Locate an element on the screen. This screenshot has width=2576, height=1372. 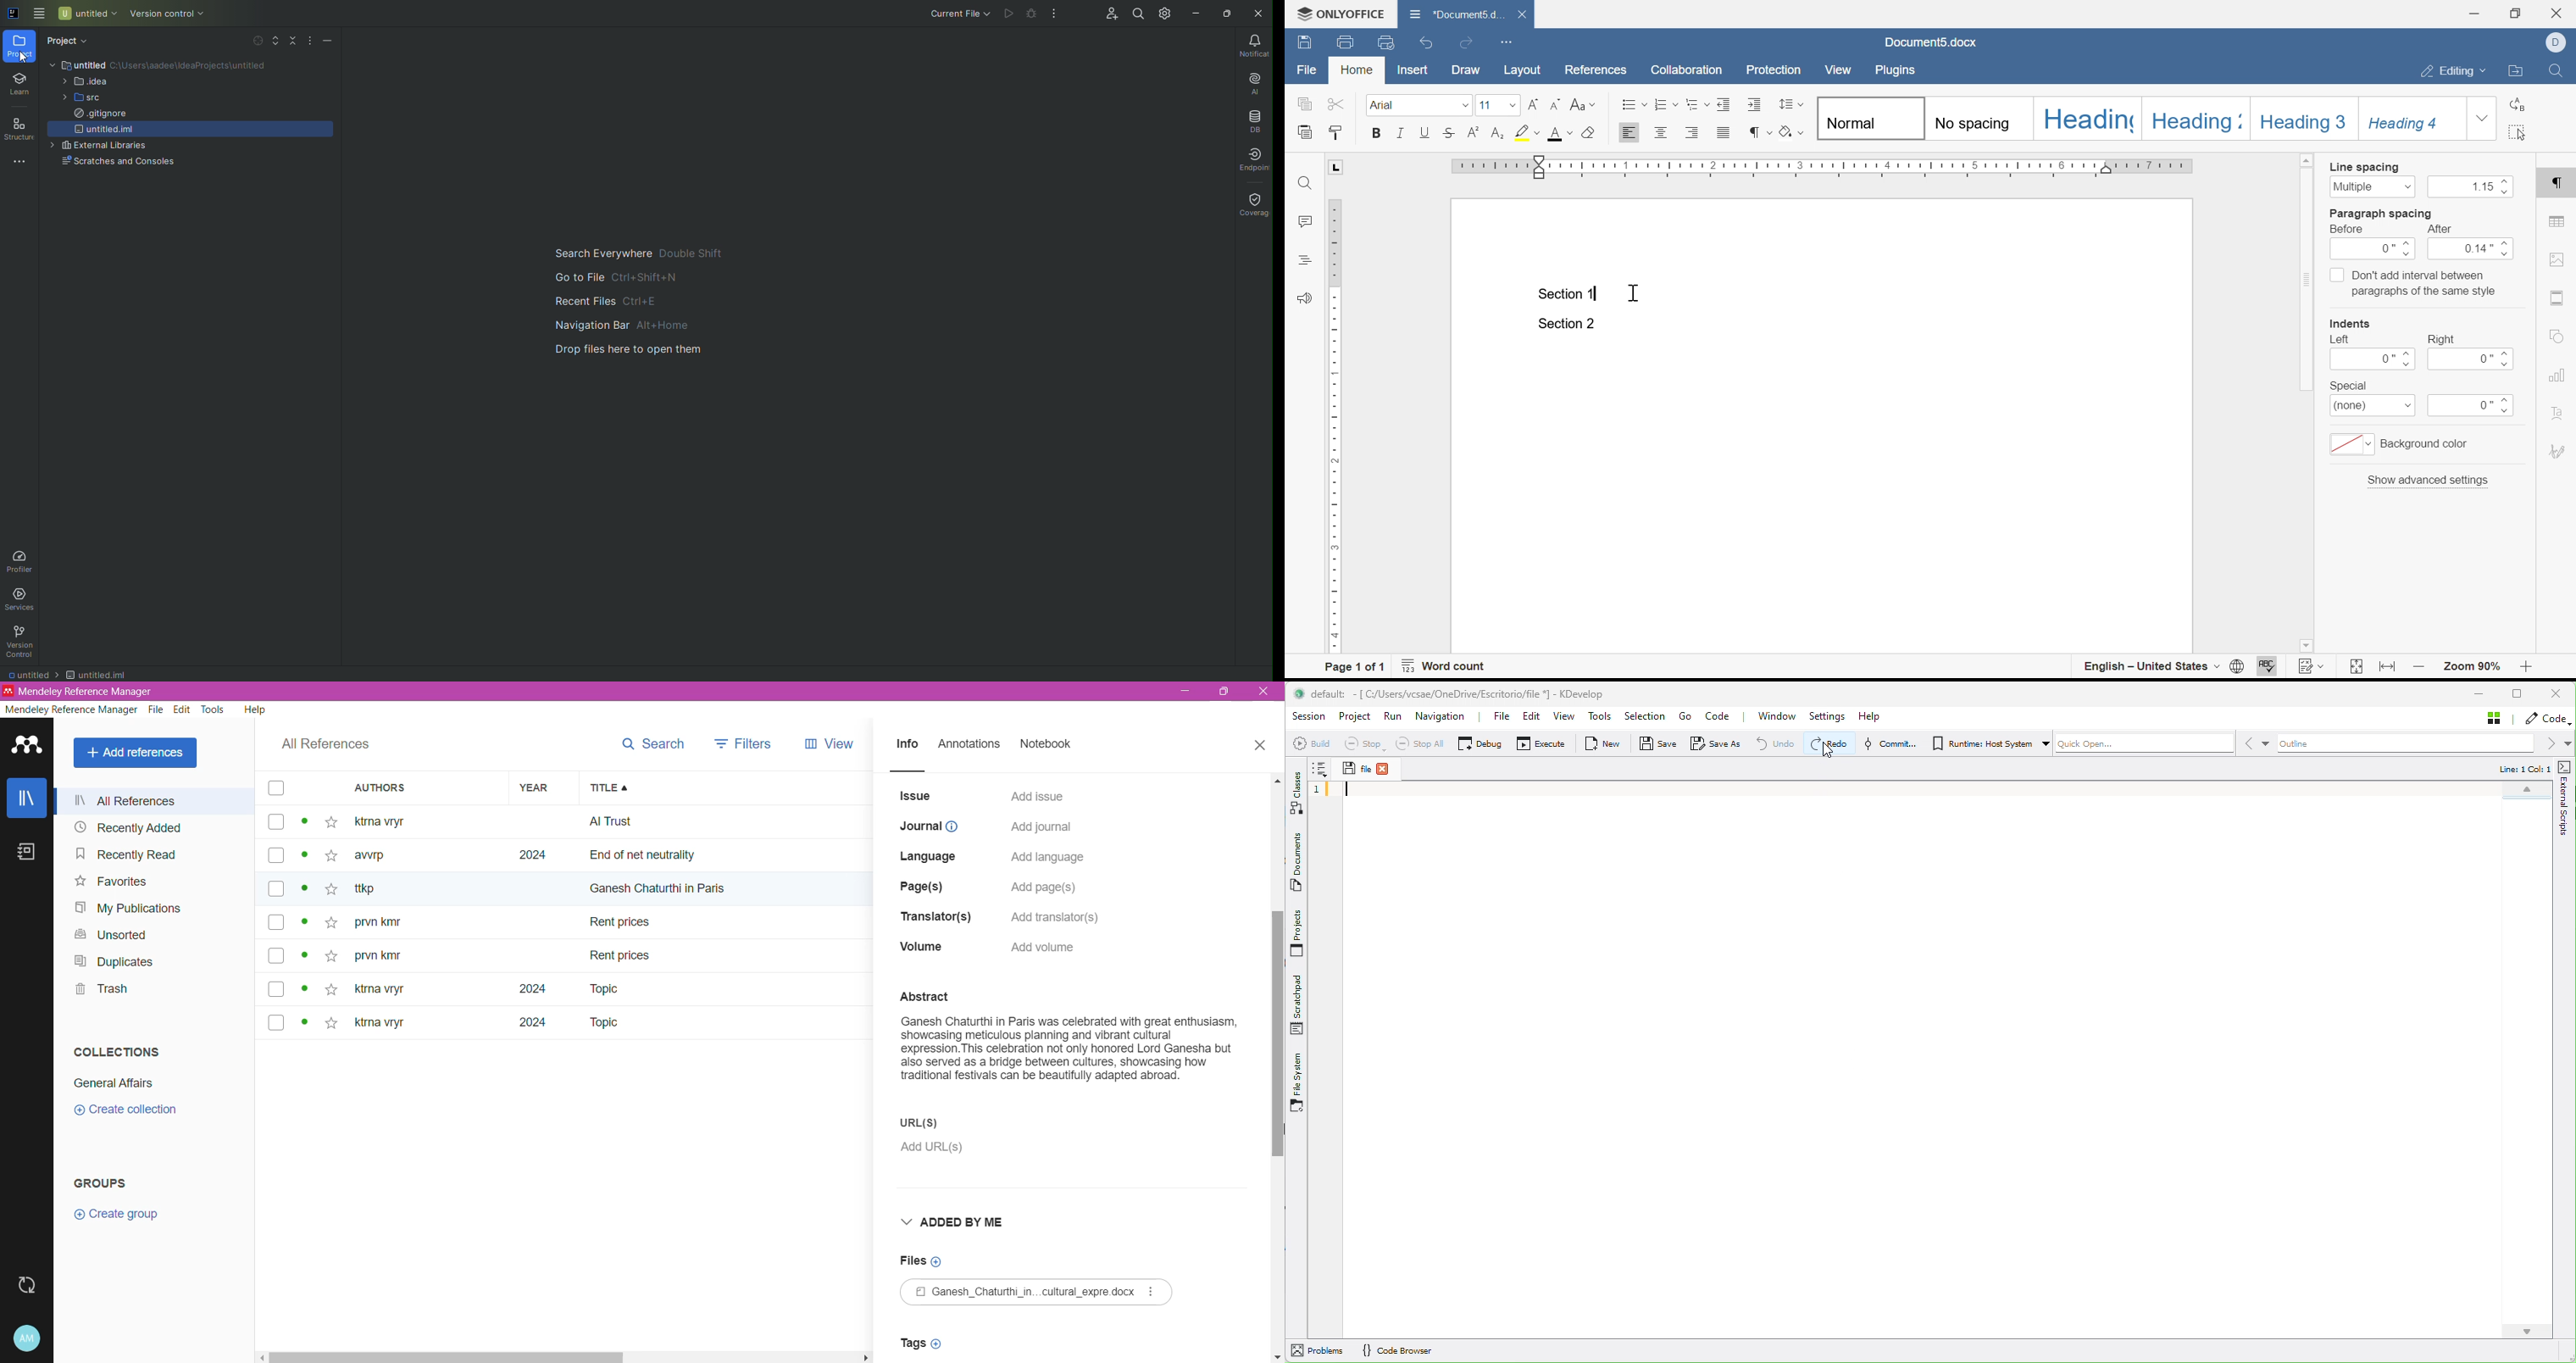
section 1 is located at coordinates (1569, 295).